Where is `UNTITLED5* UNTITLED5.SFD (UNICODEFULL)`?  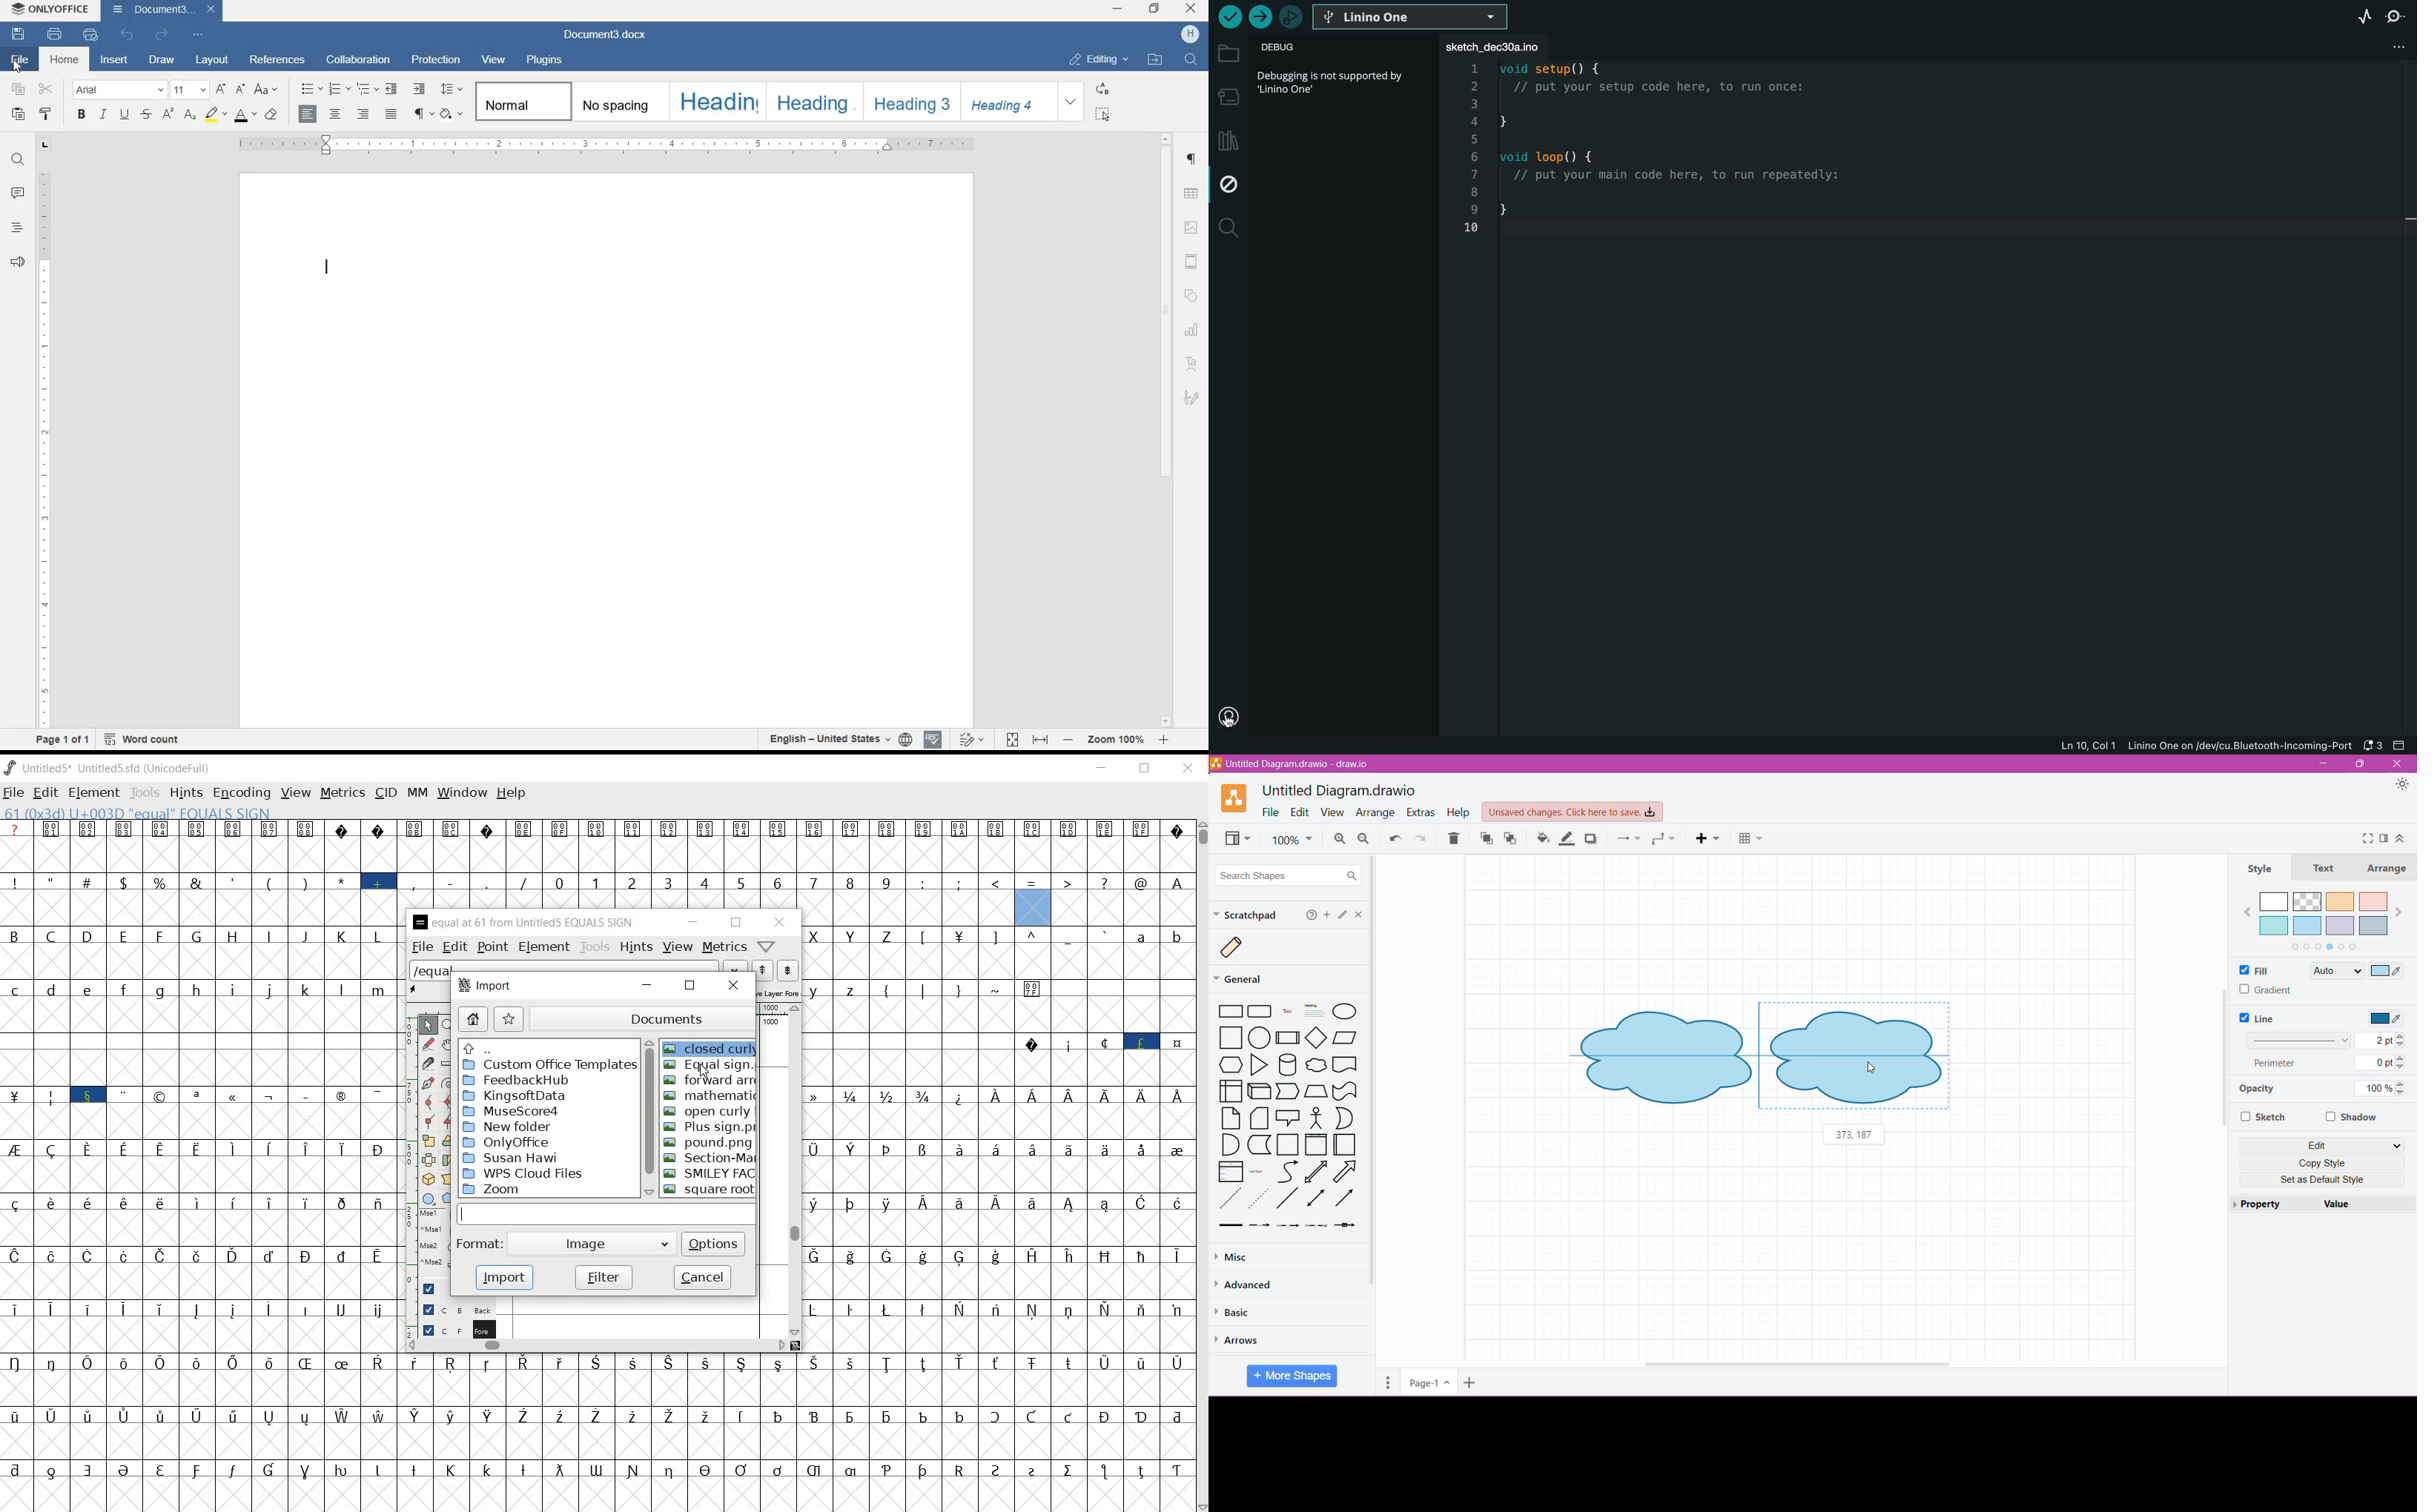 UNTITLED5* UNTITLED5.SFD (UNICODEFULL) is located at coordinates (111, 767).